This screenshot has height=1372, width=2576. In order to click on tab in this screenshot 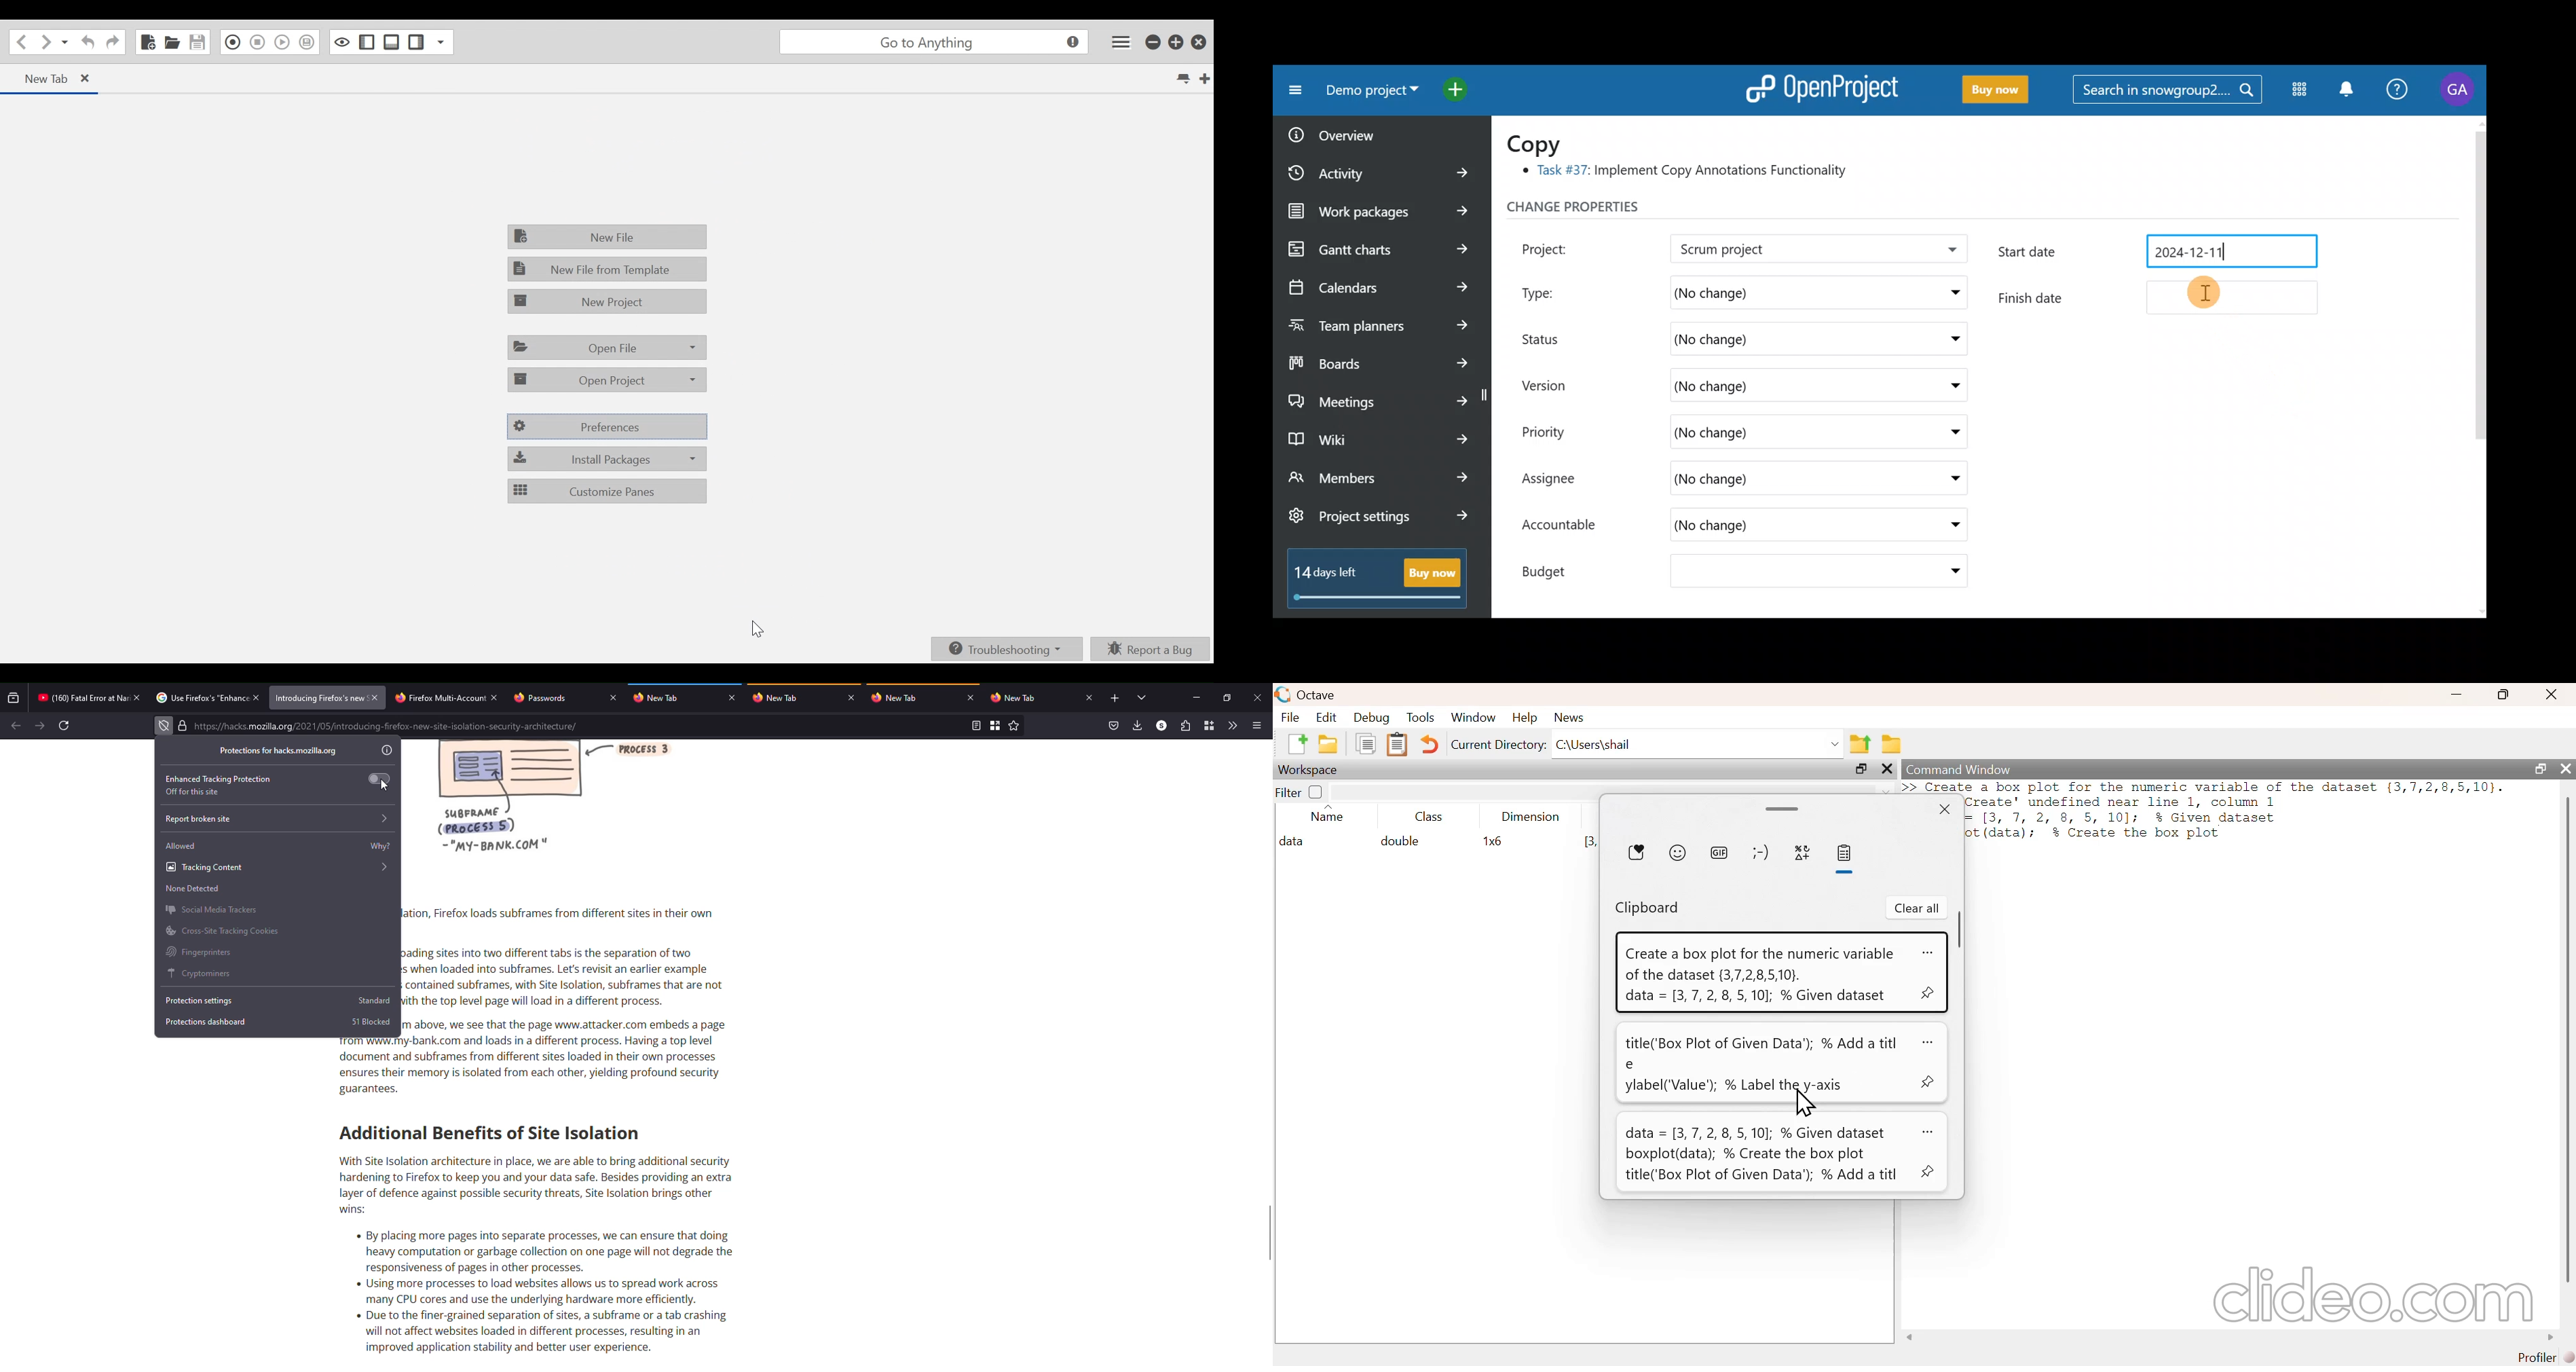, I will do `click(899, 697)`.